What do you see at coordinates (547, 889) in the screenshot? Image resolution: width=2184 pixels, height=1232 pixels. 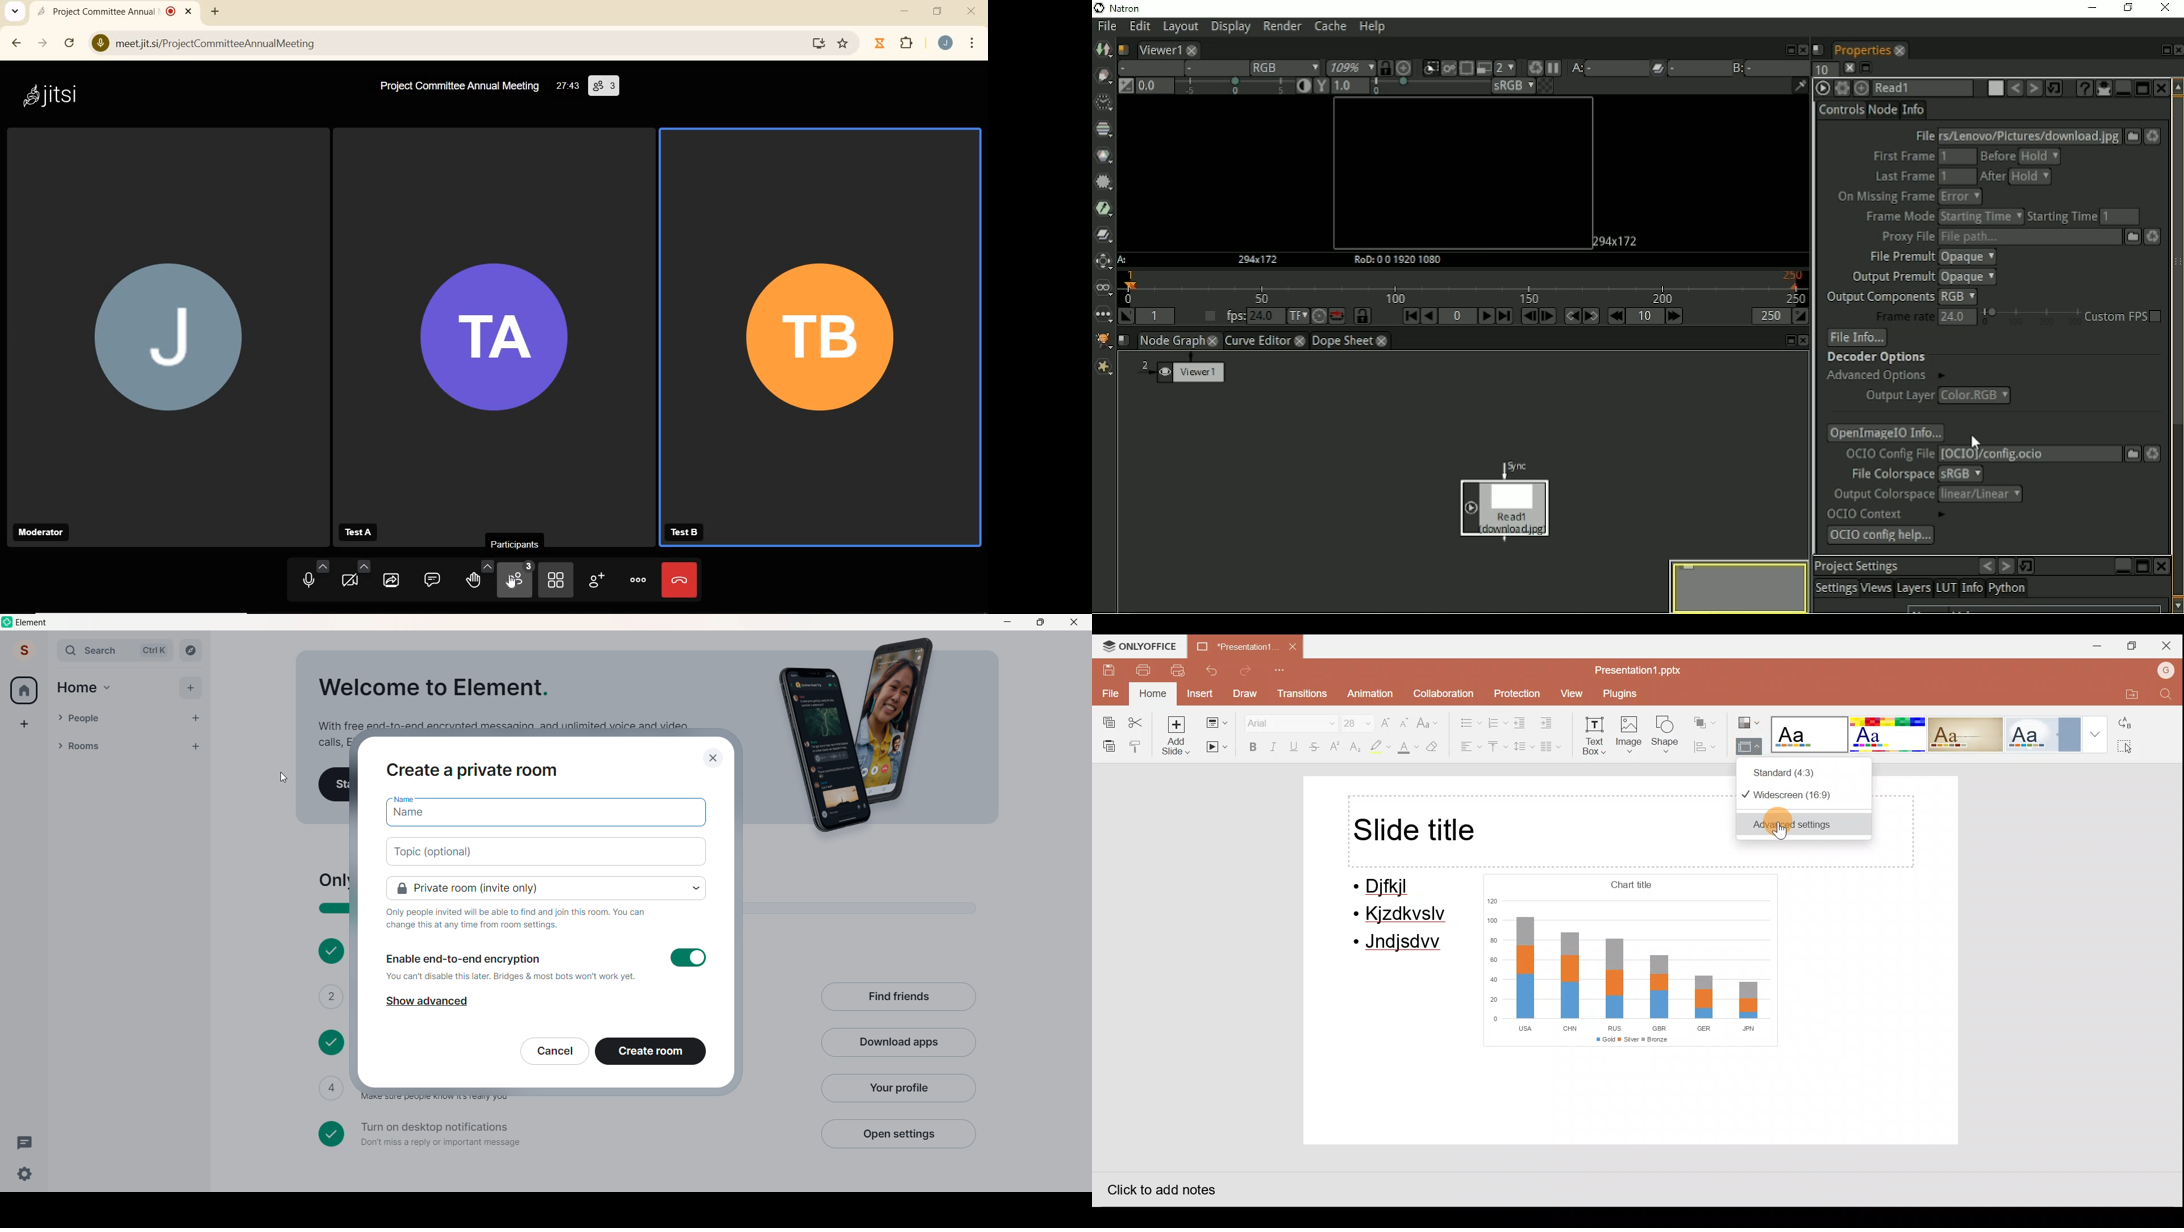 I see `set room privacy` at bounding box center [547, 889].